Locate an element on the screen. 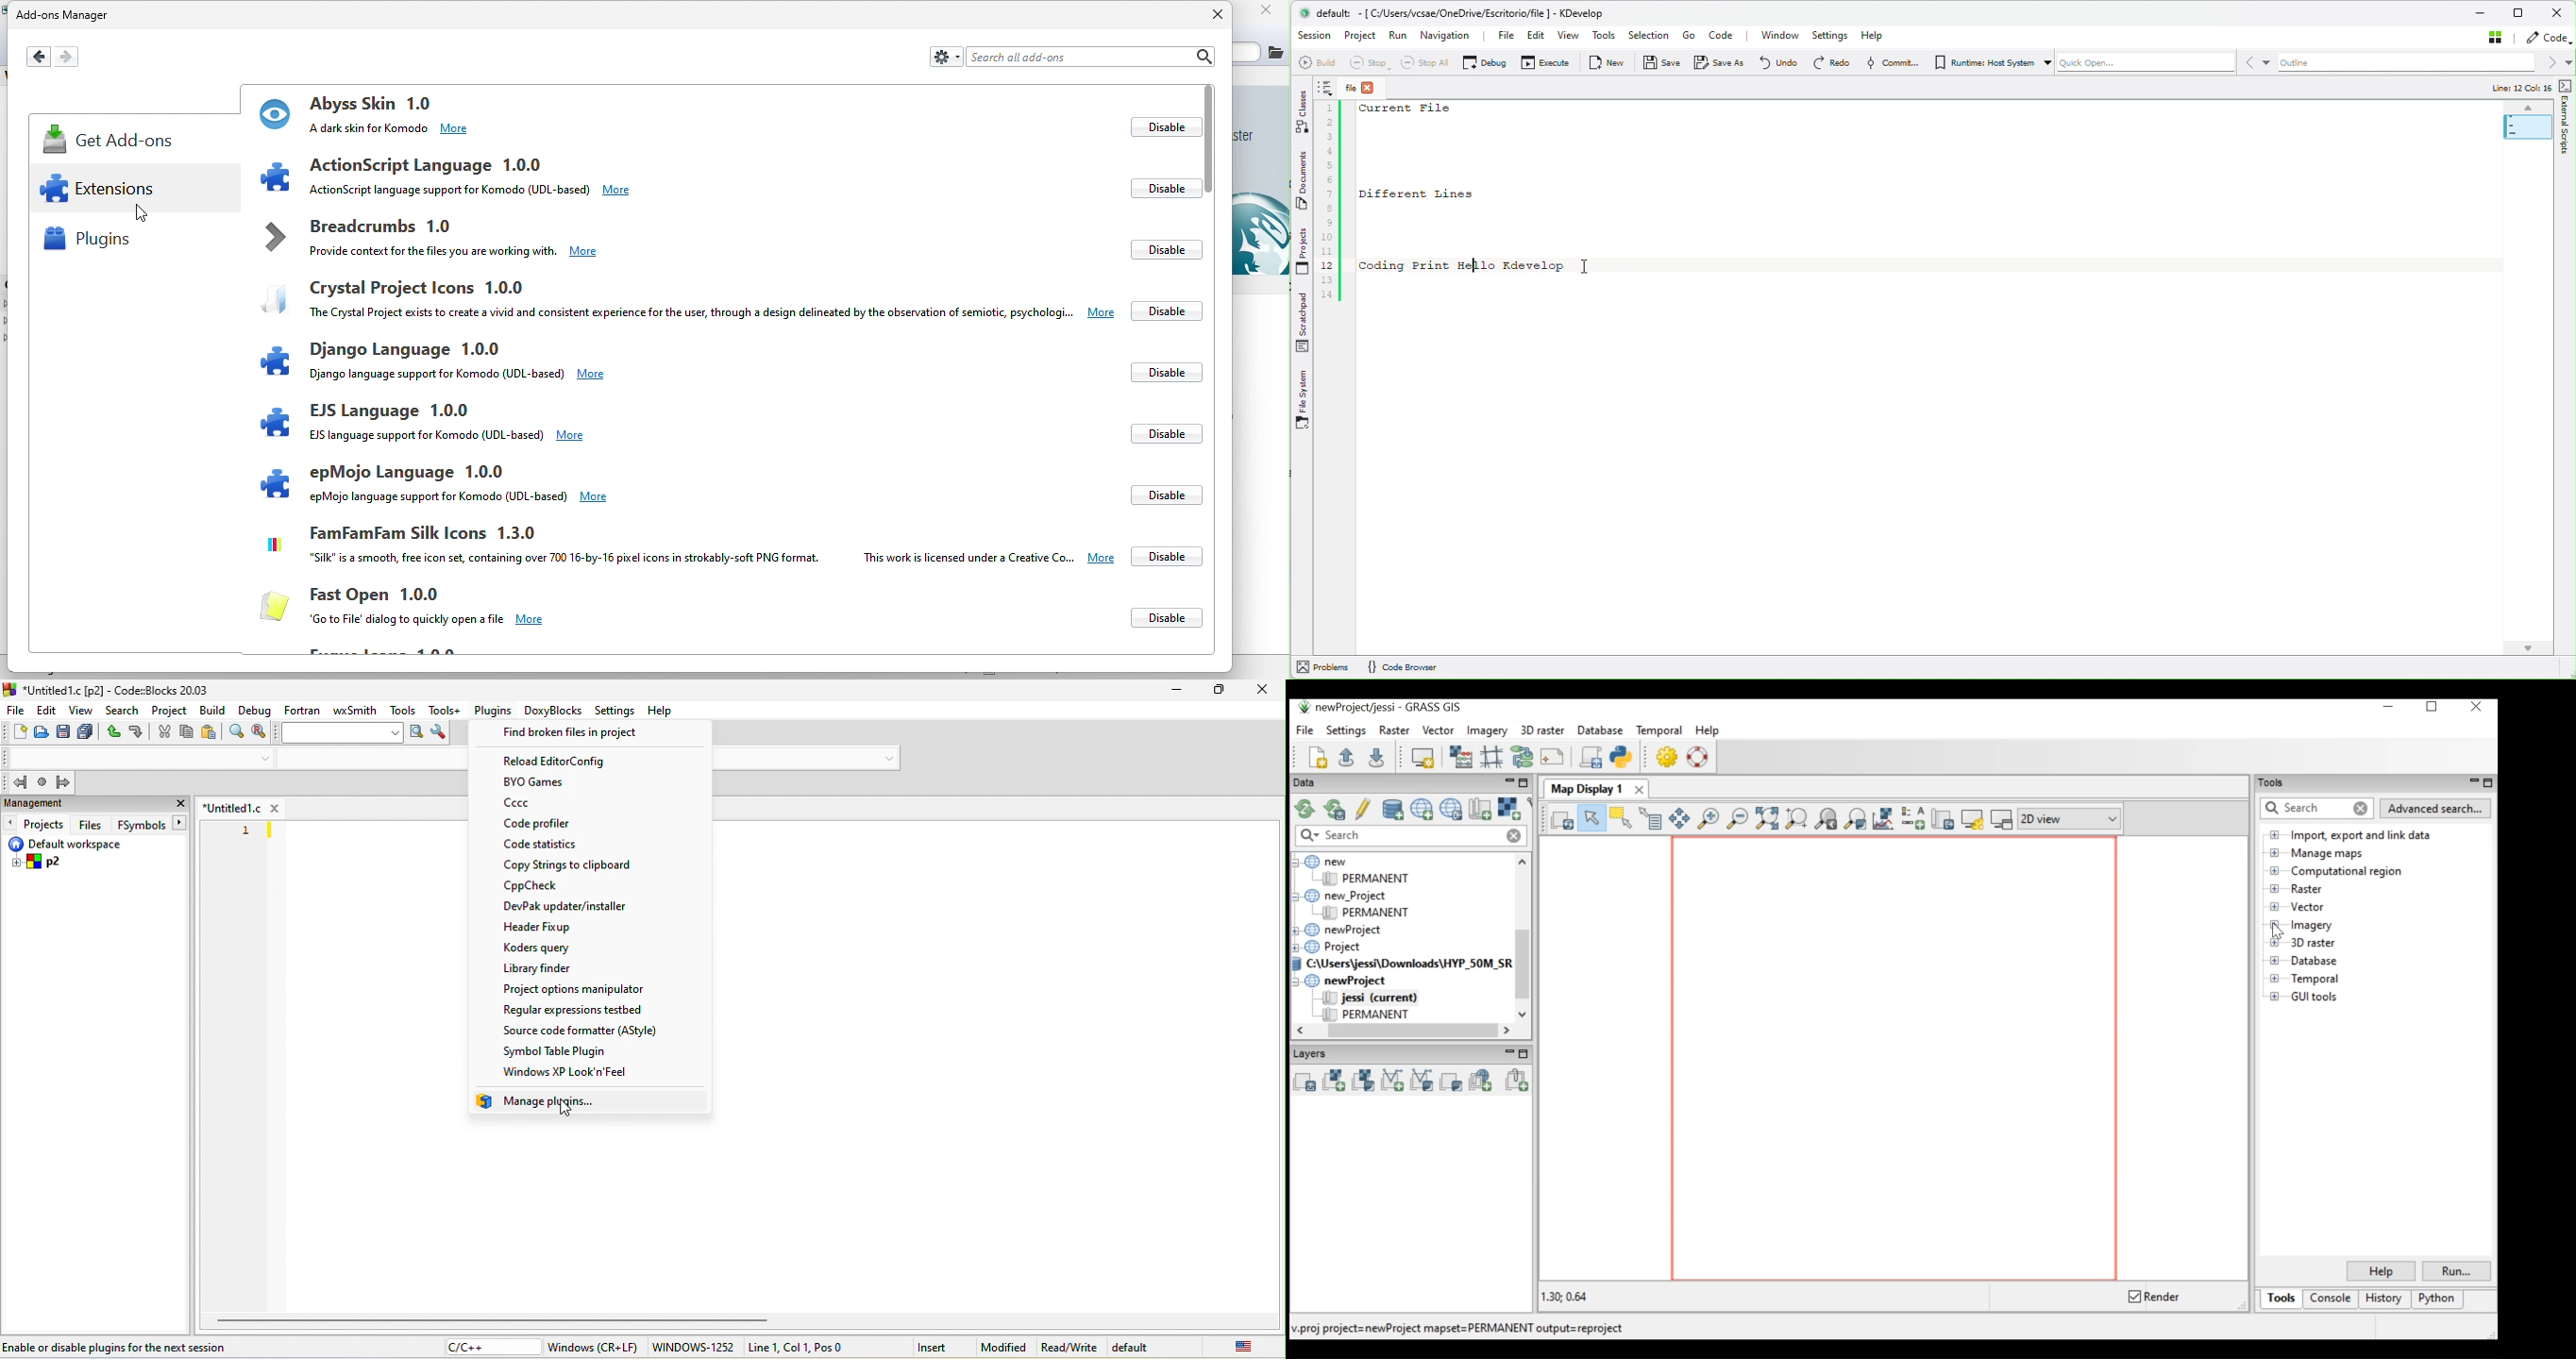 Image resolution: width=2576 pixels, height=1372 pixels. reload editor config is located at coordinates (559, 761).